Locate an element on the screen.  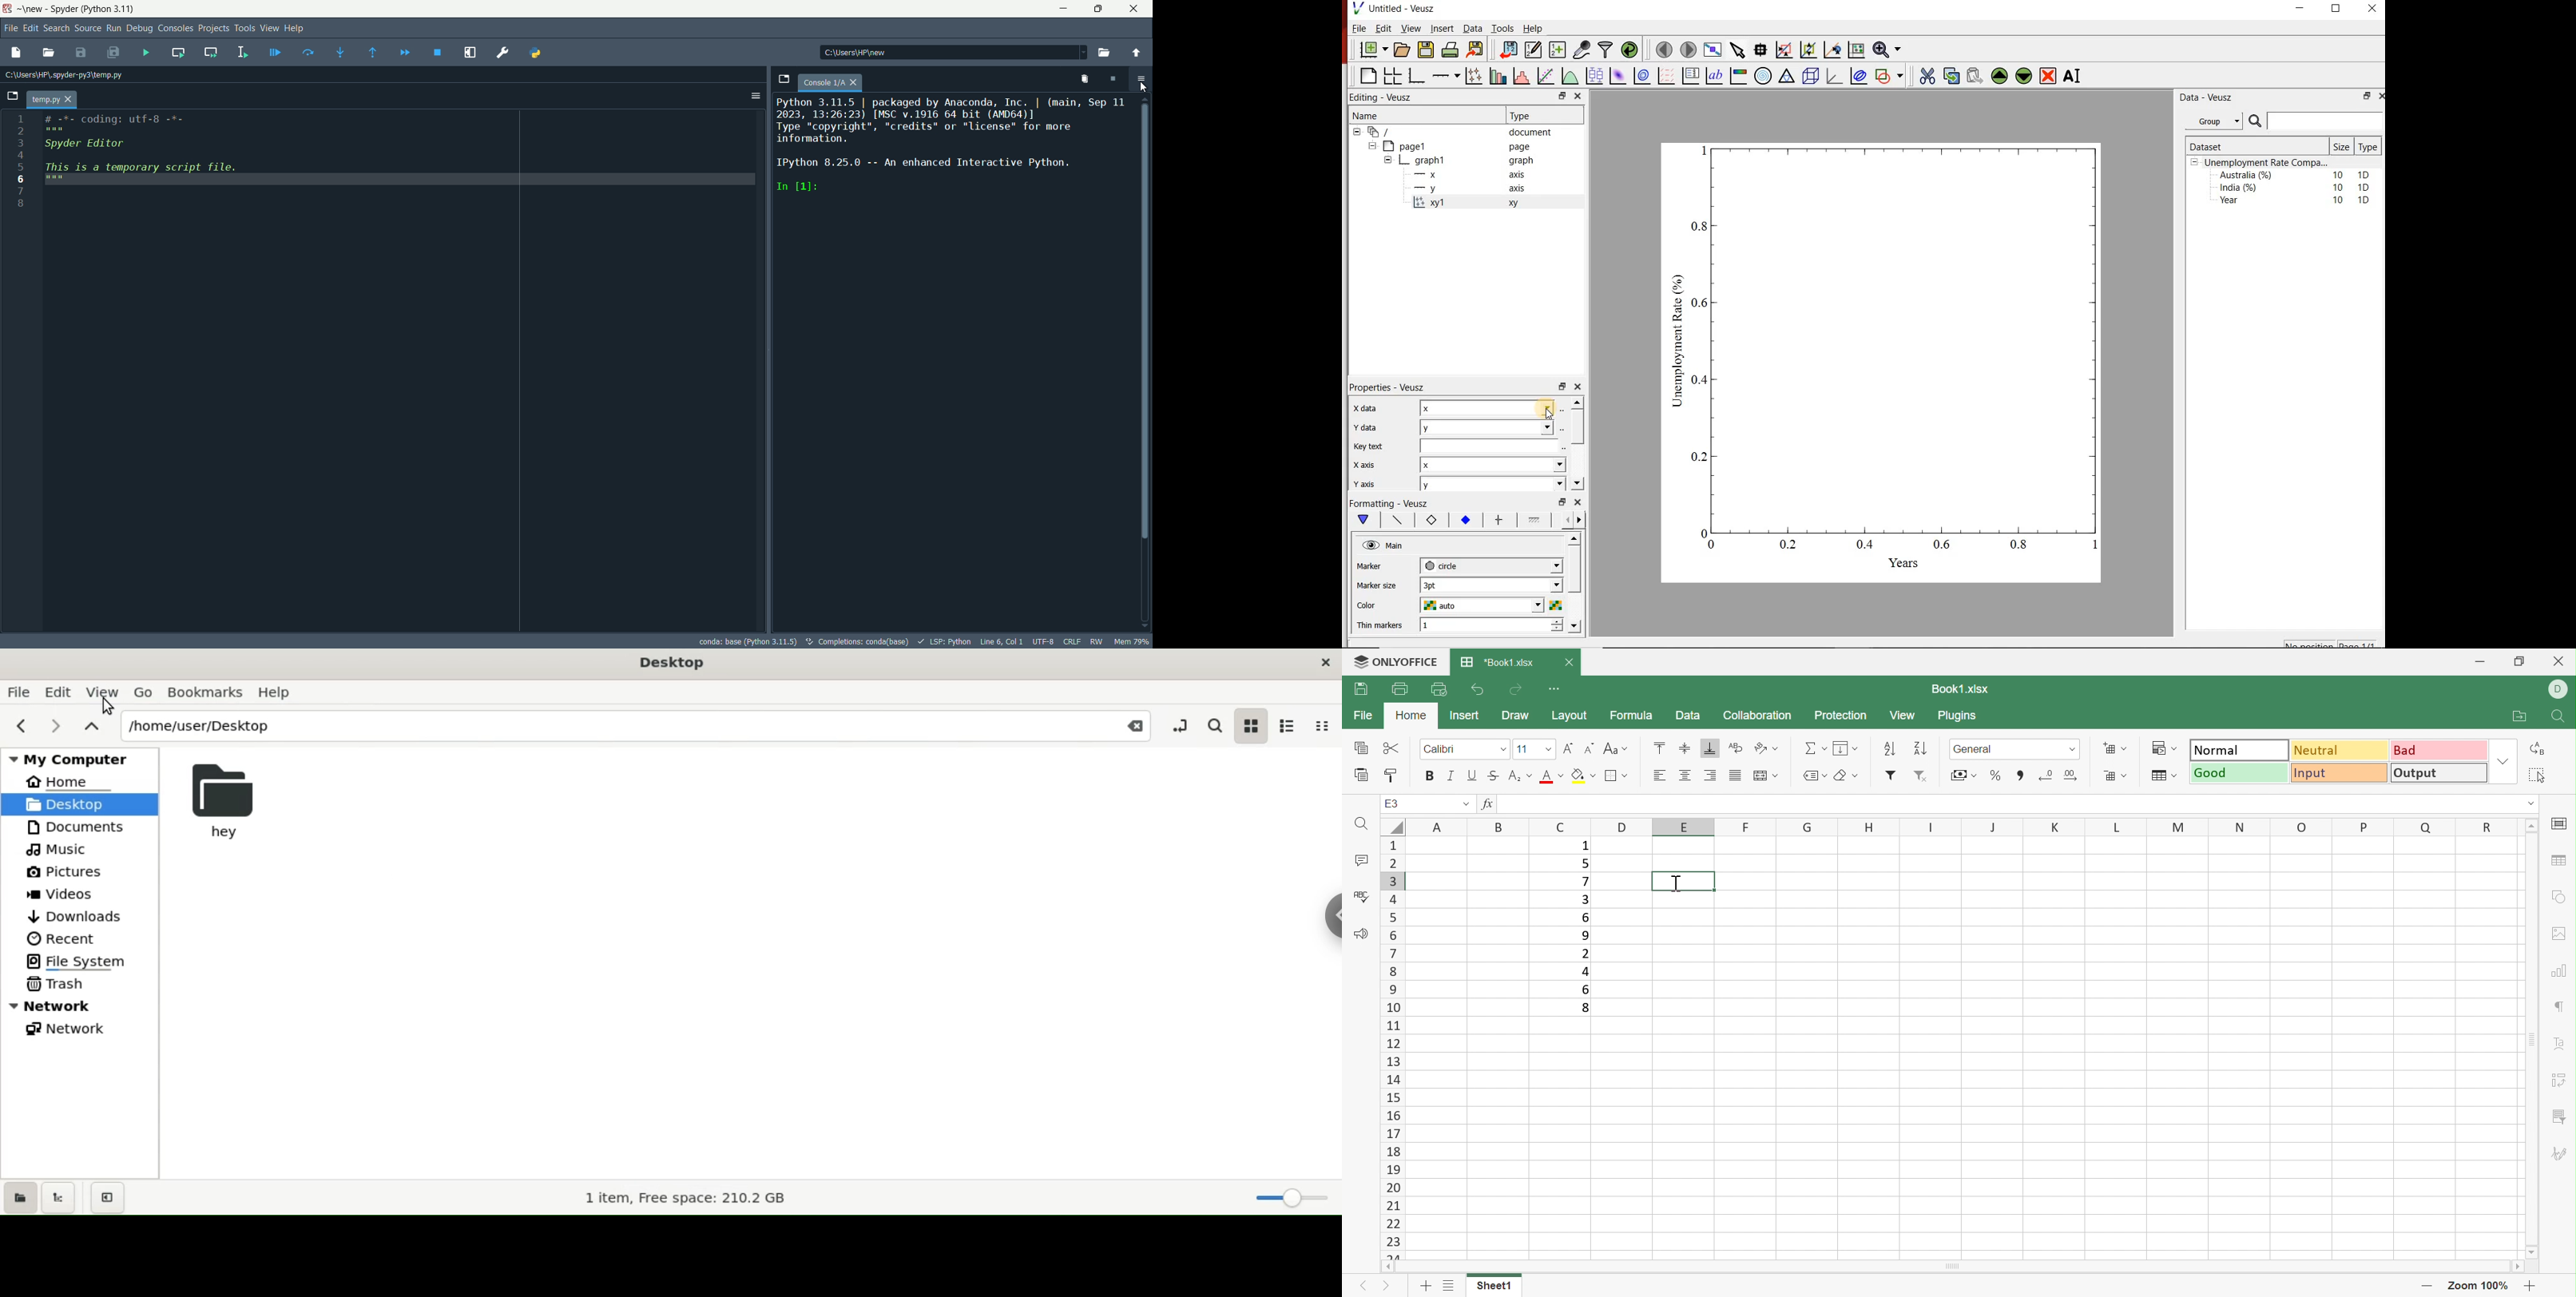
maximise is located at coordinates (2338, 11).